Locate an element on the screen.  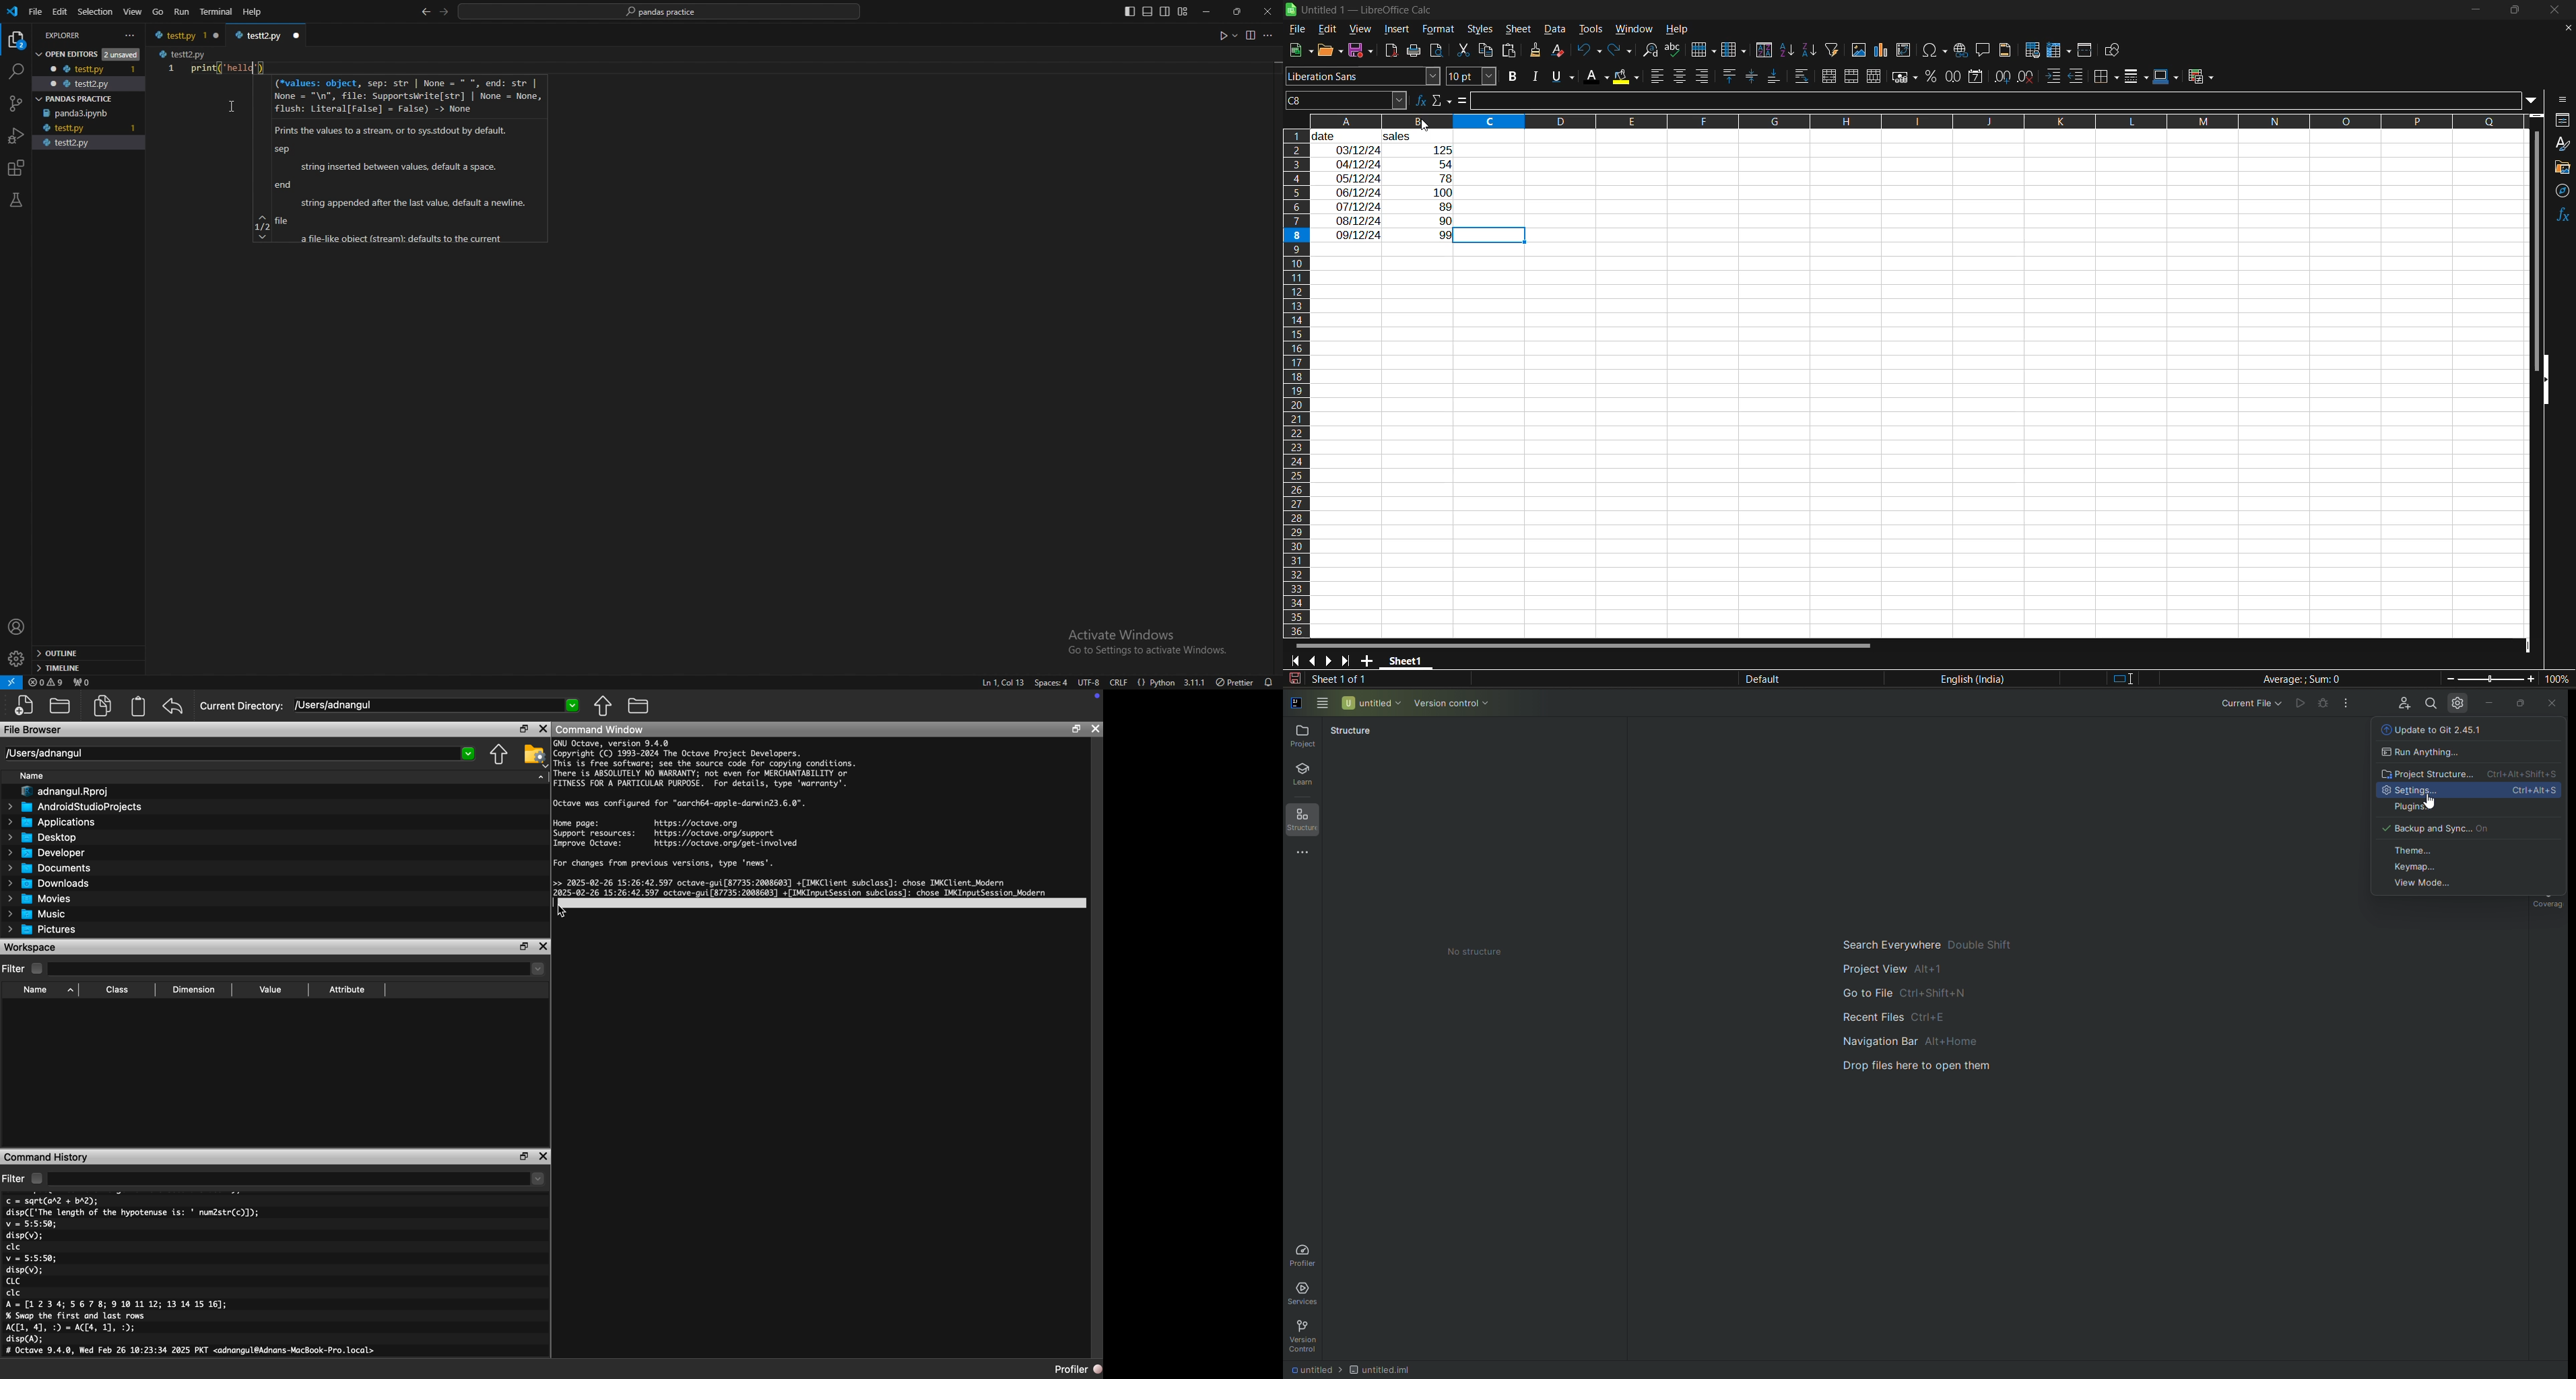
more actions is located at coordinates (130, 35).